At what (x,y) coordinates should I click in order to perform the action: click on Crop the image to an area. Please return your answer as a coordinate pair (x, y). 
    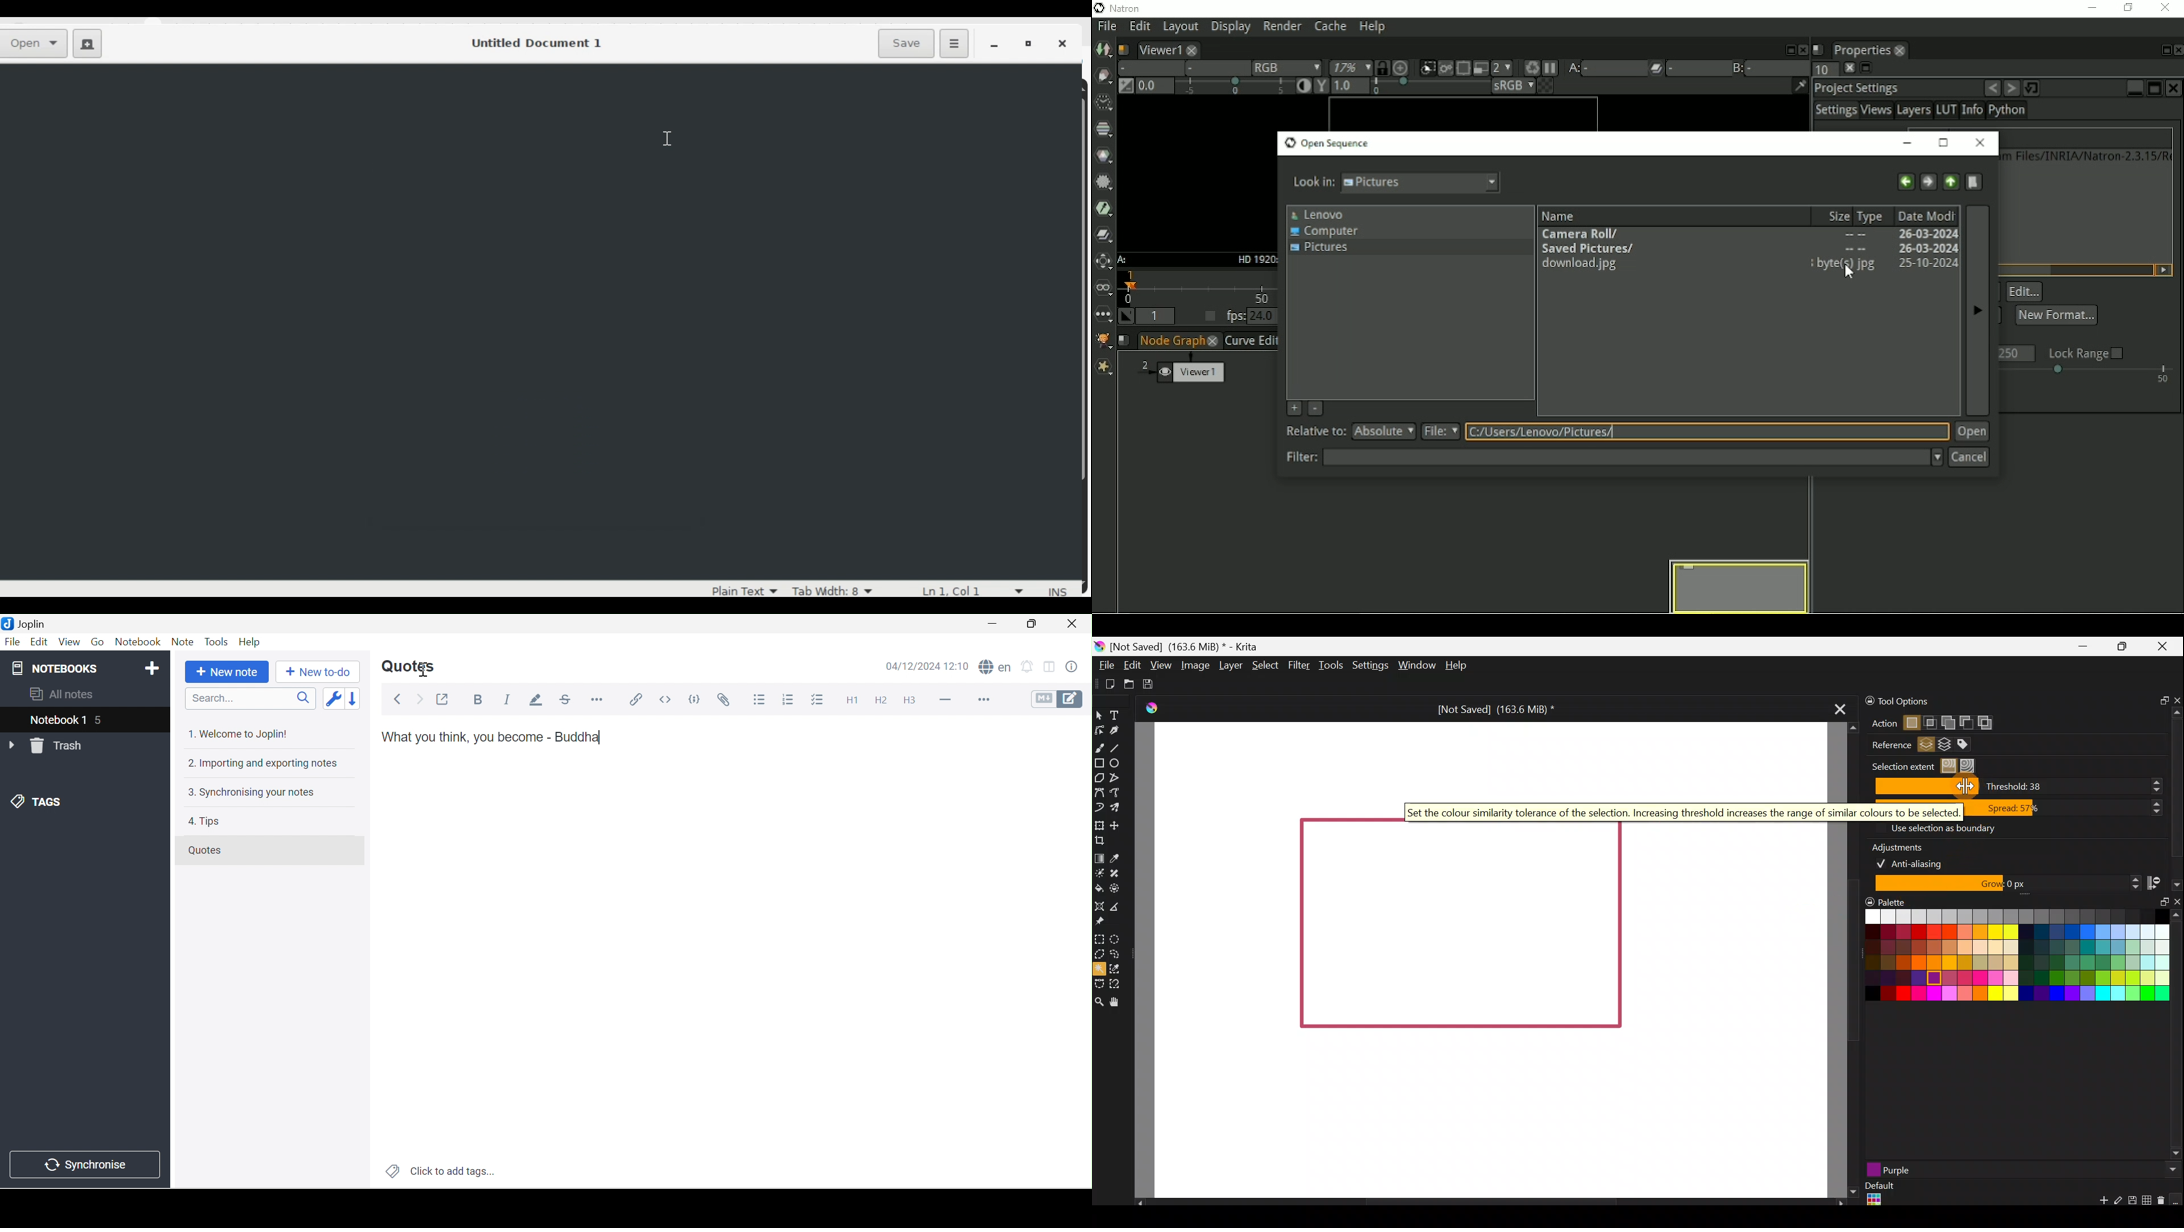
    Looking at the image, I should click on (1105, 841).